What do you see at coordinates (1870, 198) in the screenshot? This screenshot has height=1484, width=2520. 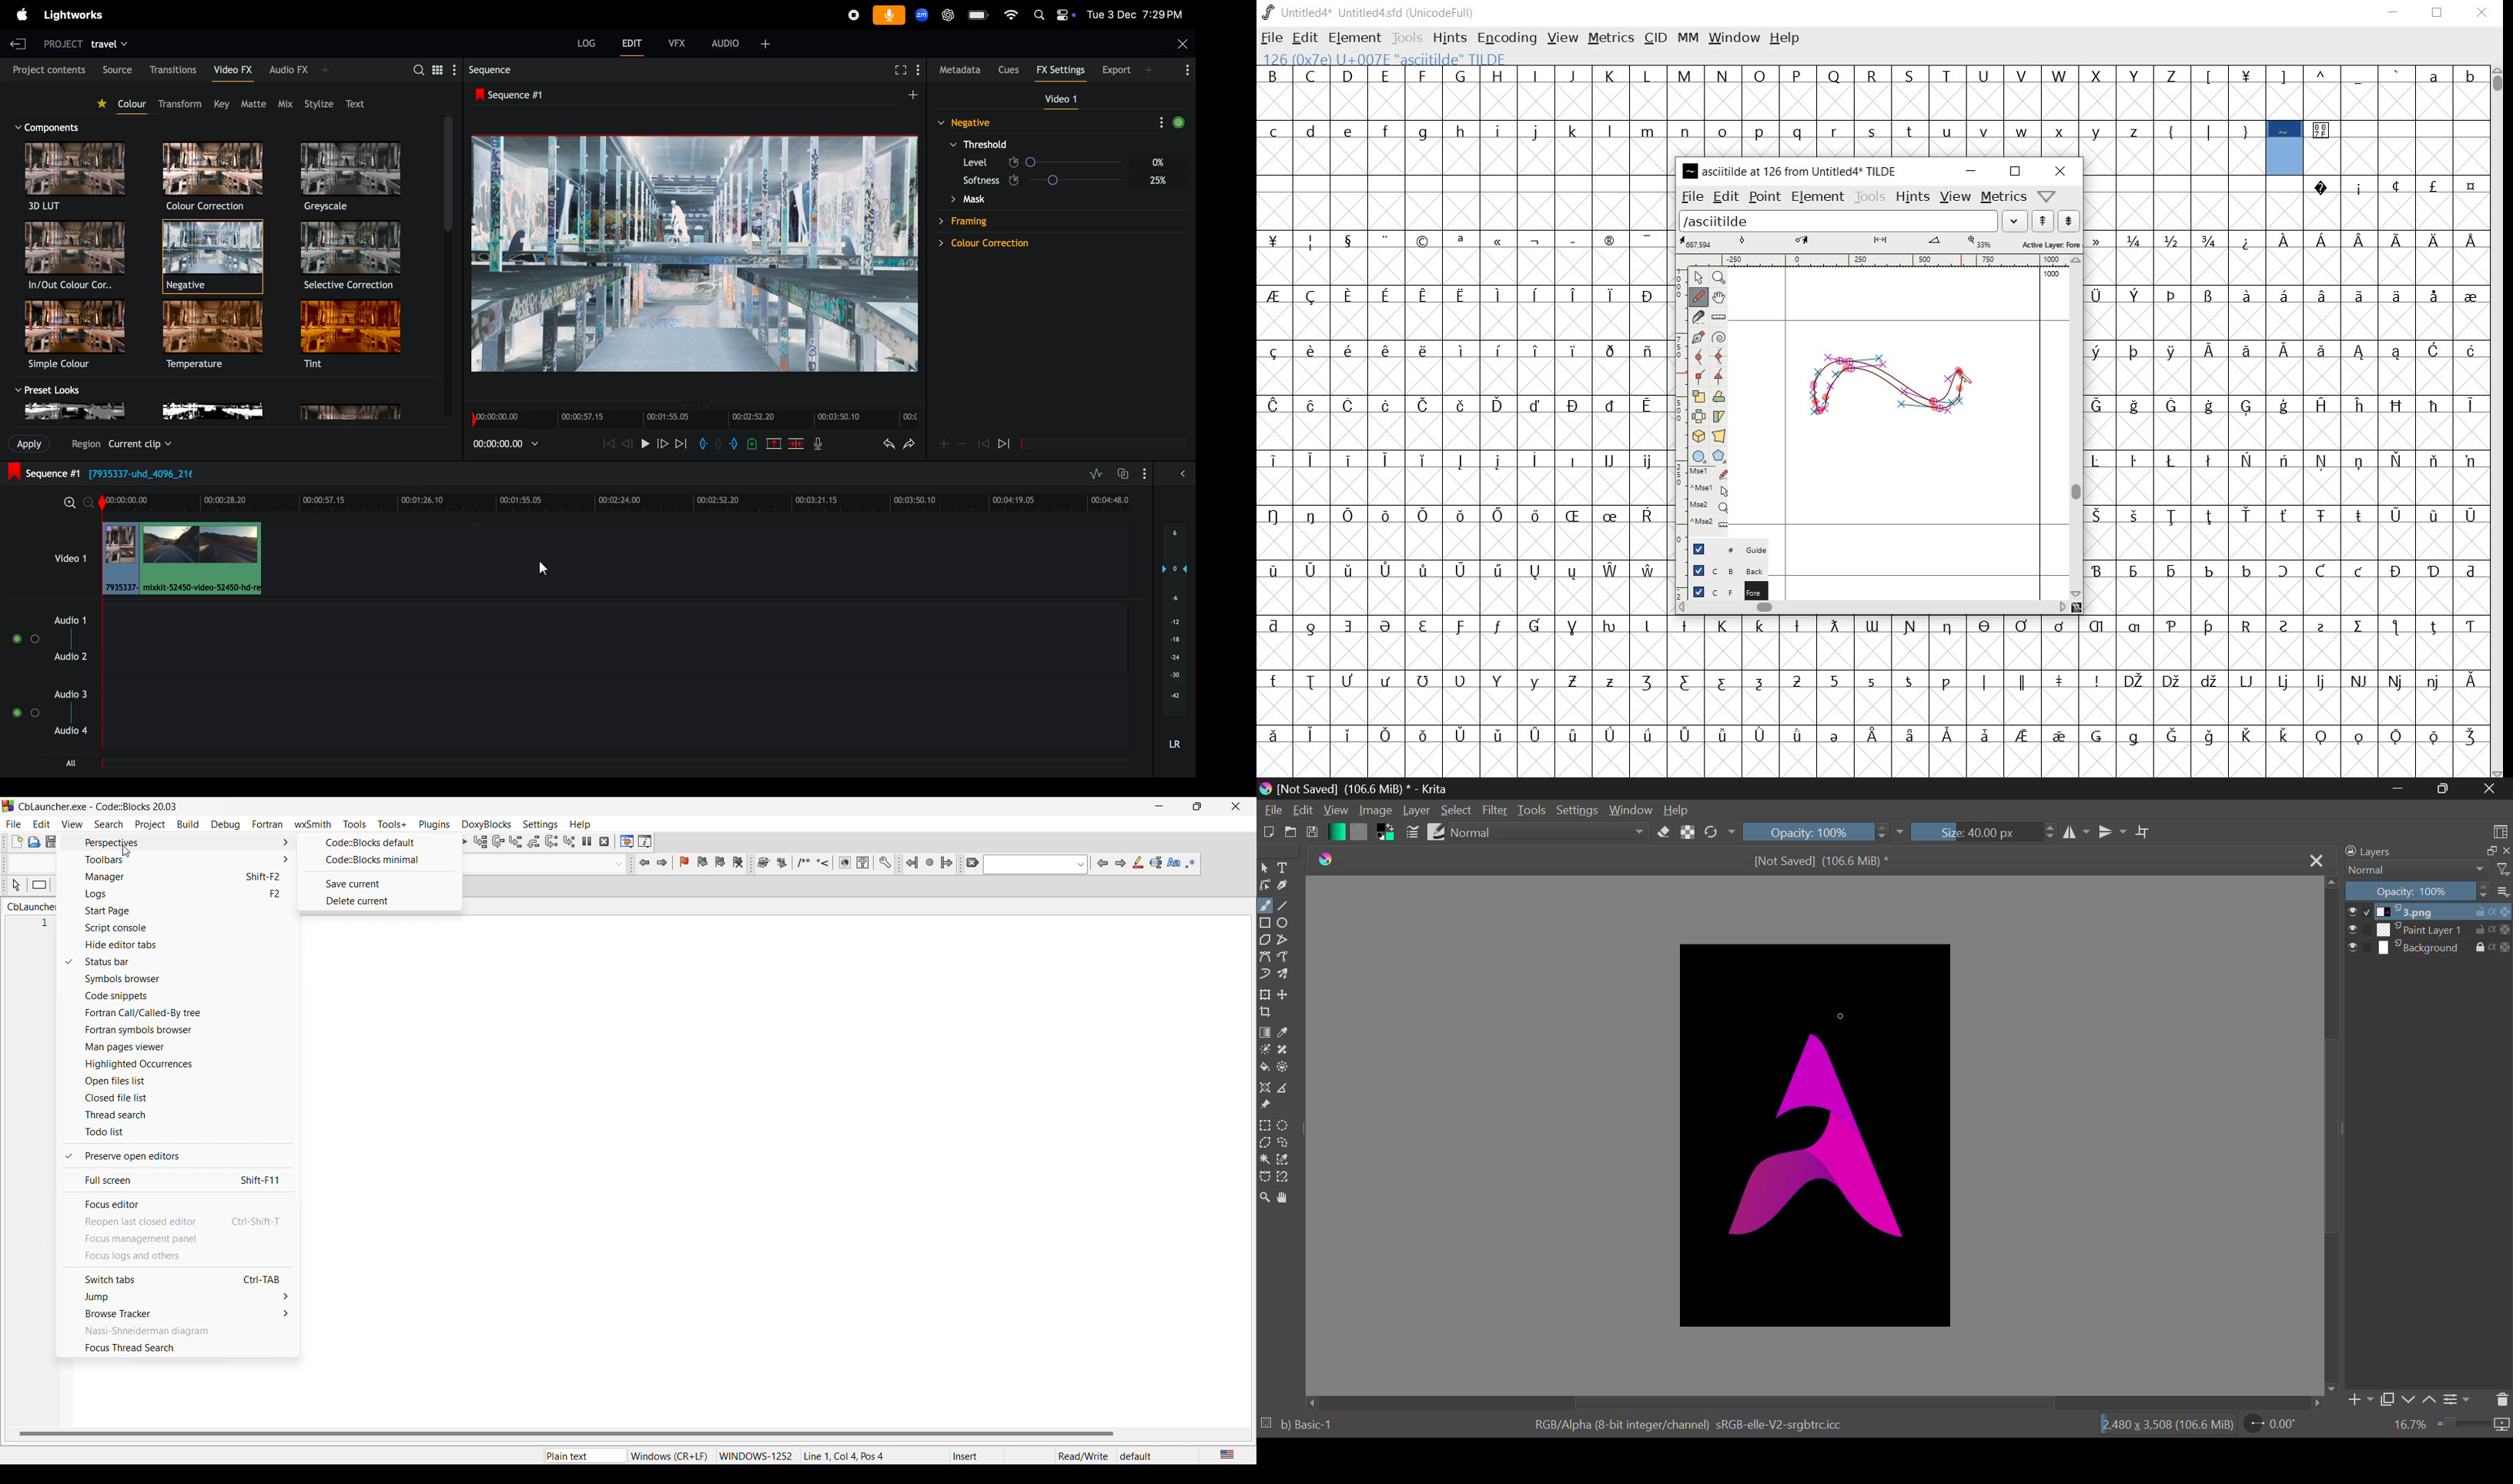 I see `tools` at bounding box center [1870, 198].